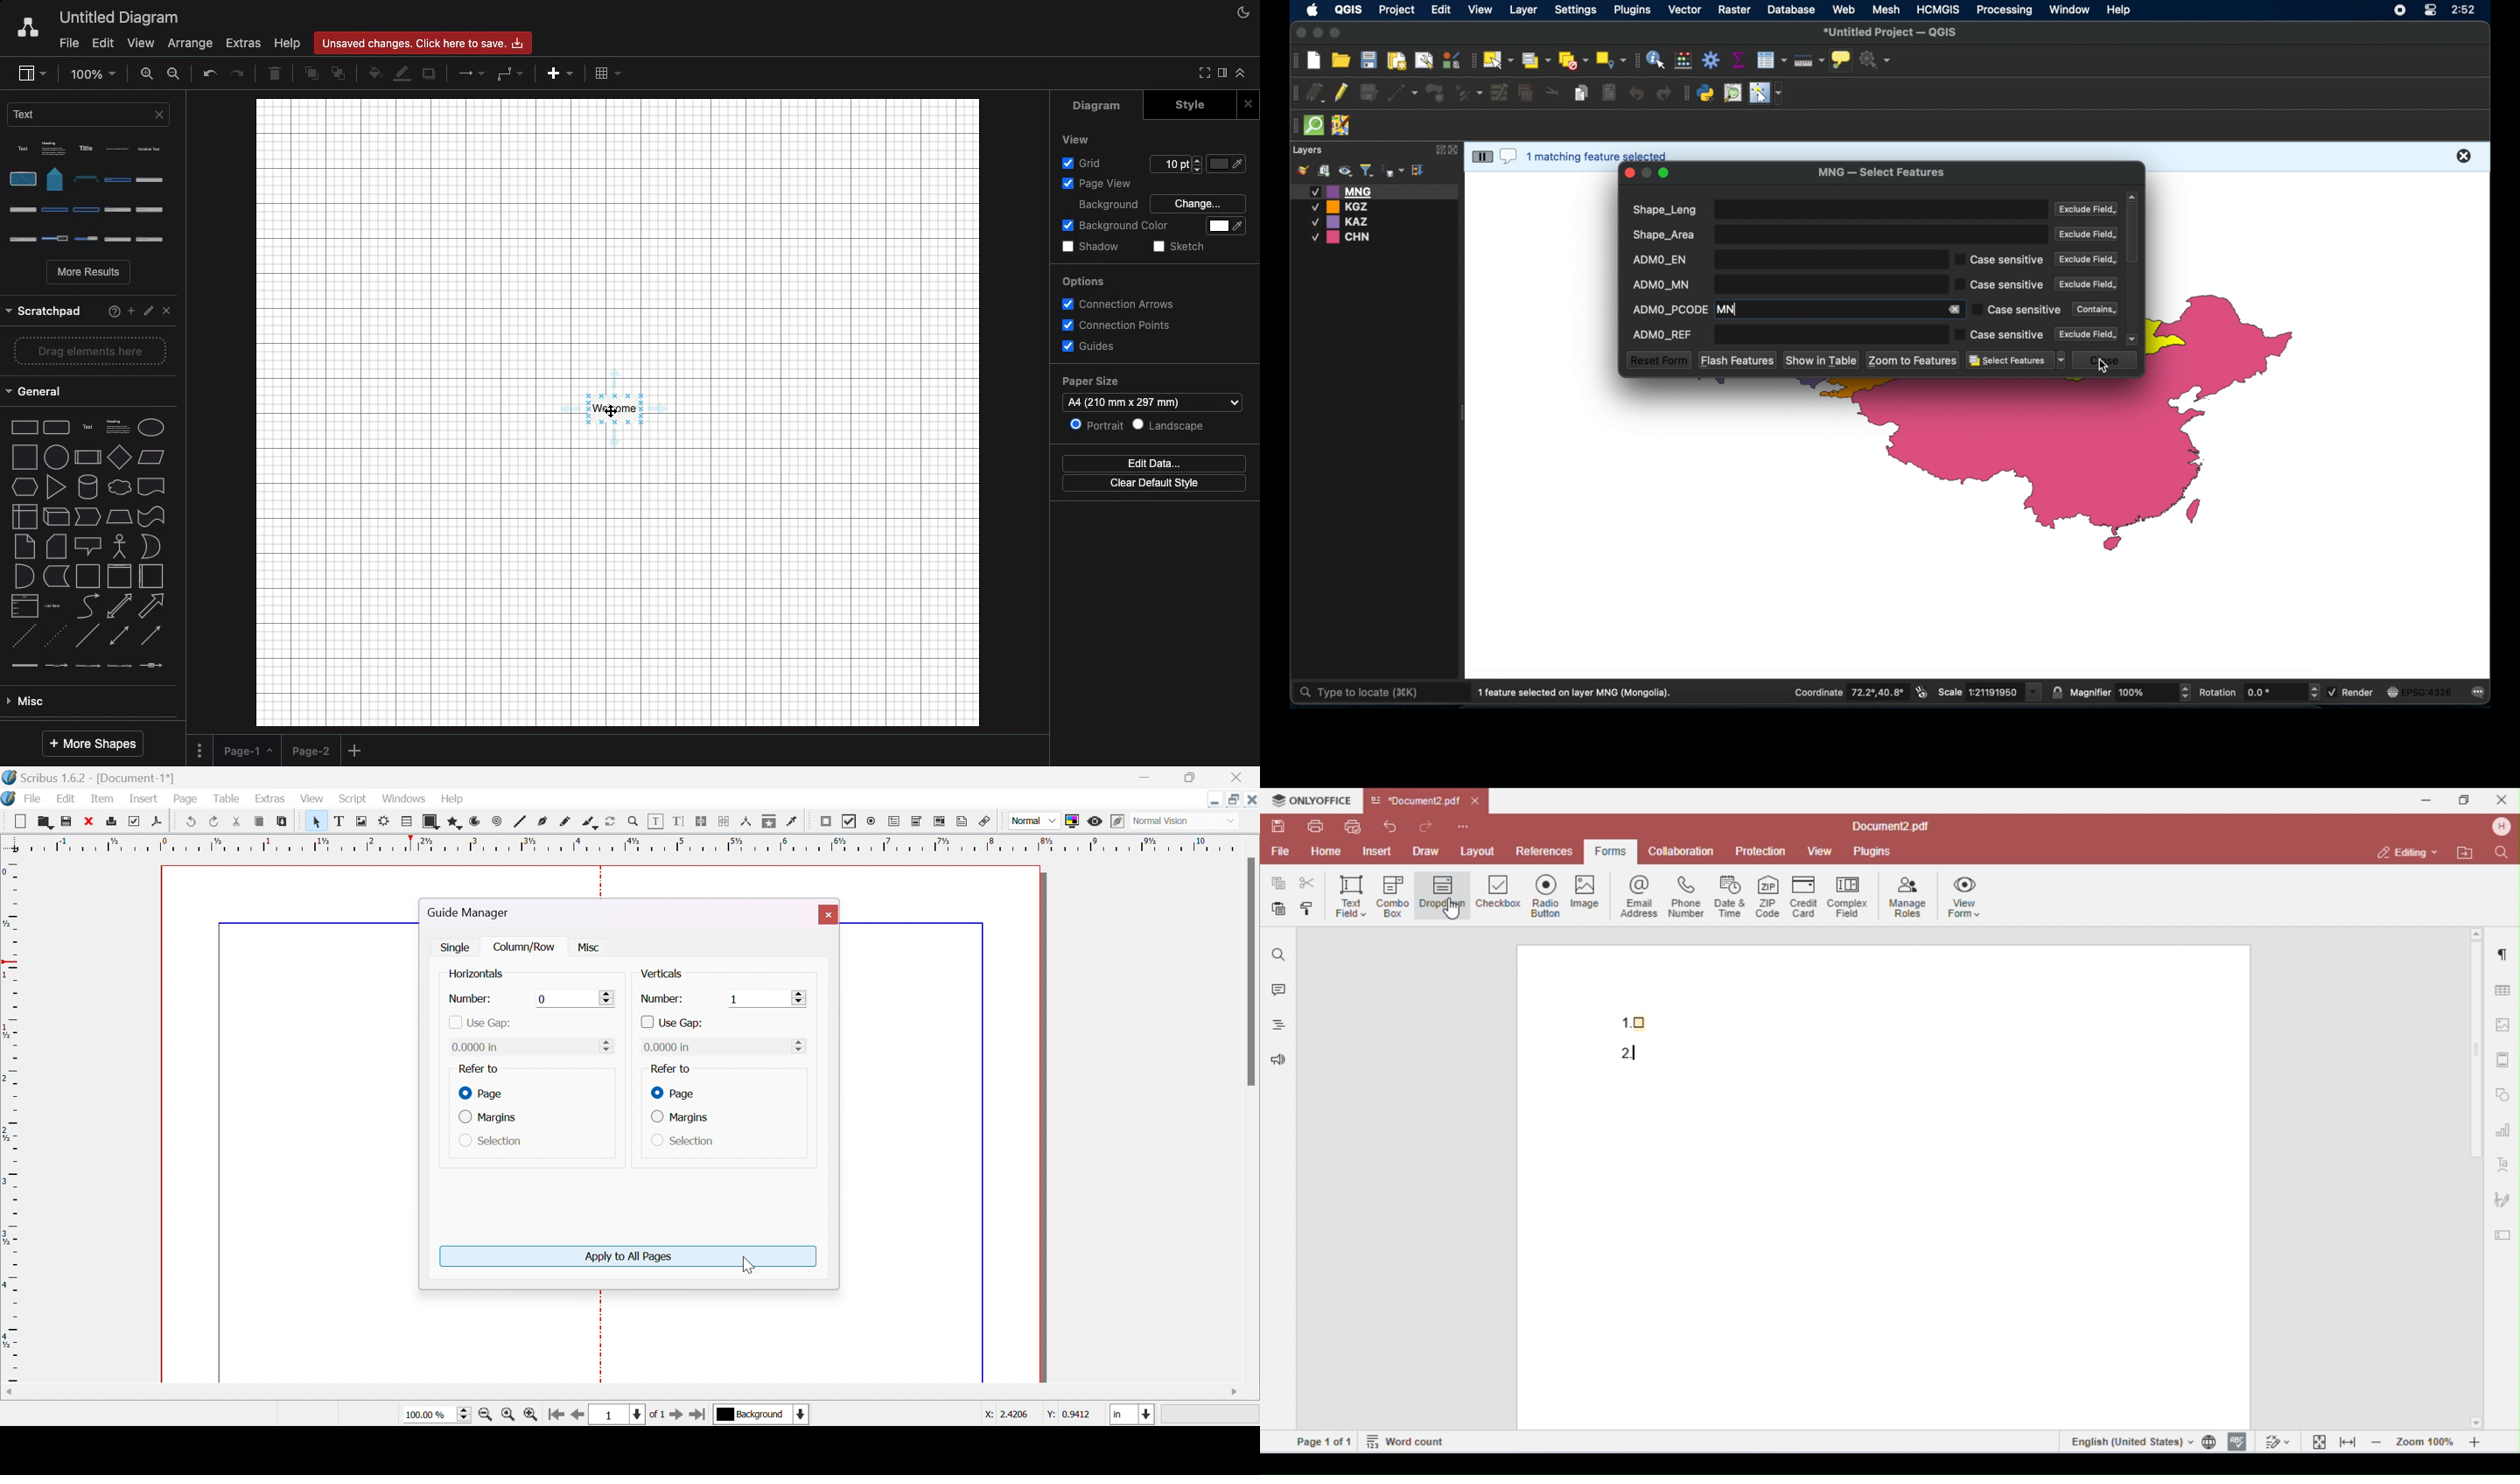  I want to click on open layout manager, so click(1423, 60).